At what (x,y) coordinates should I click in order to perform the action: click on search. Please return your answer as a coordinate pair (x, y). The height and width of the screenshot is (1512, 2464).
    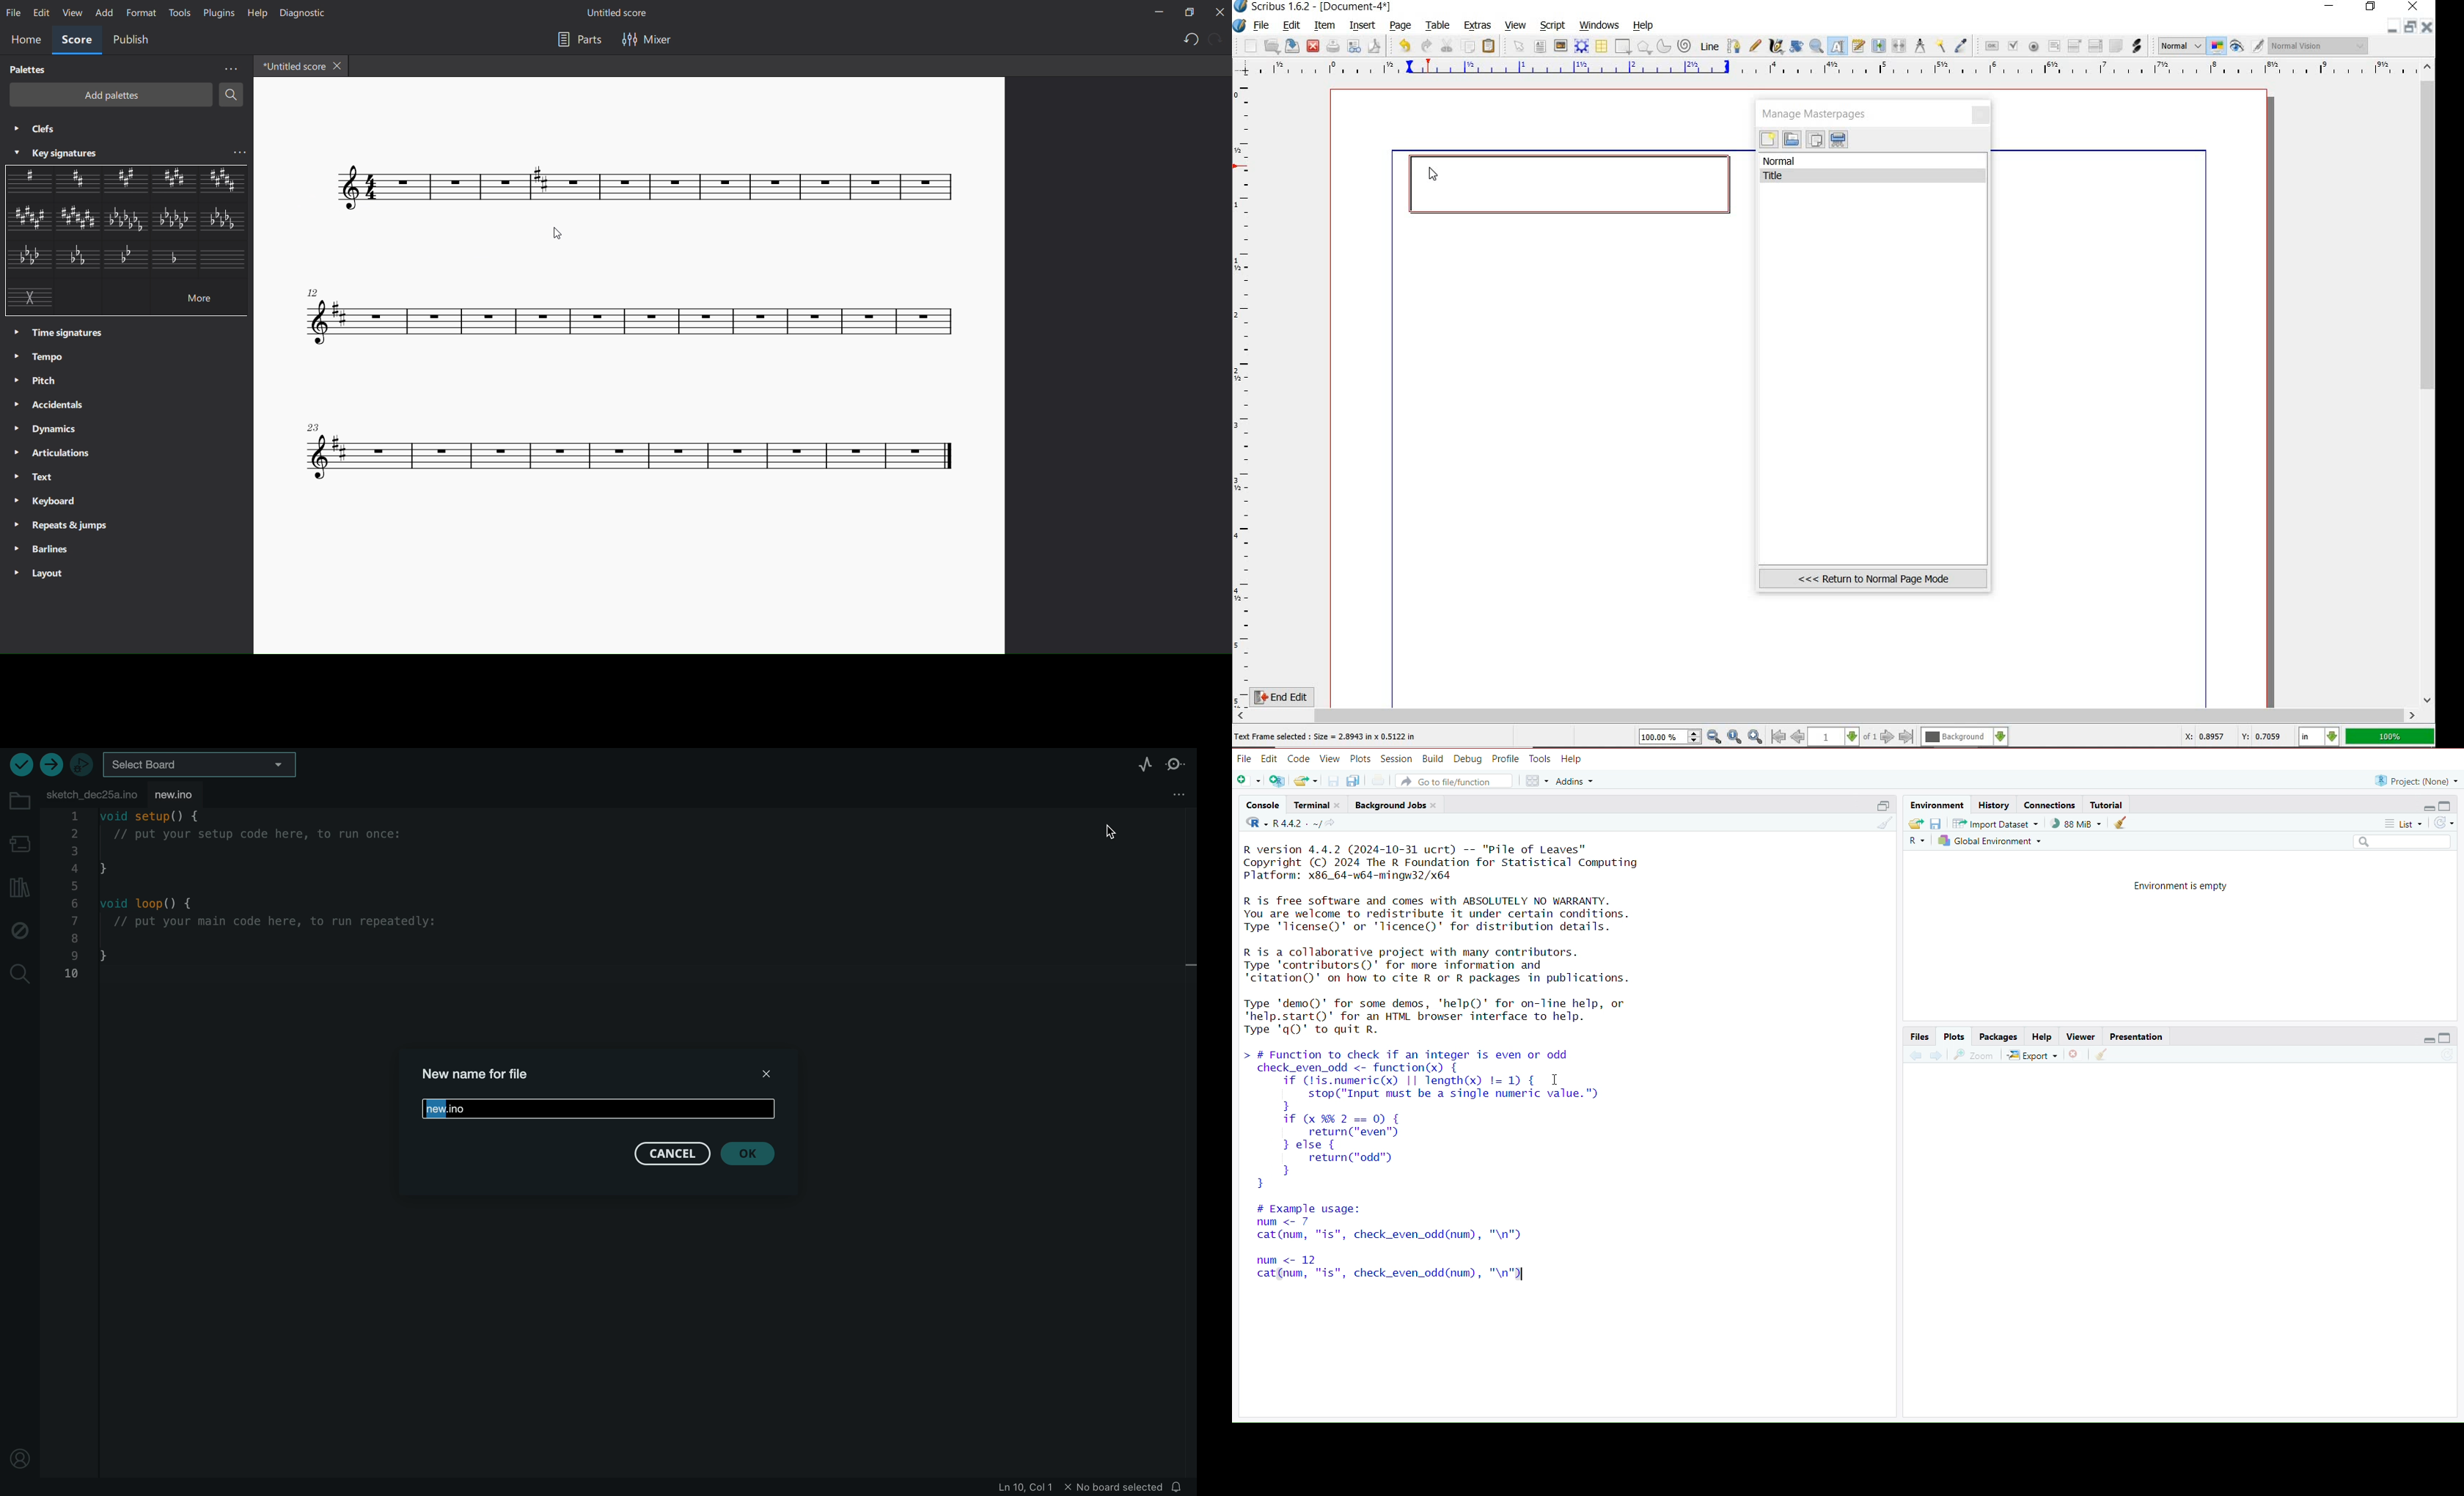
    Looking at the image, I should click on (230, 94).